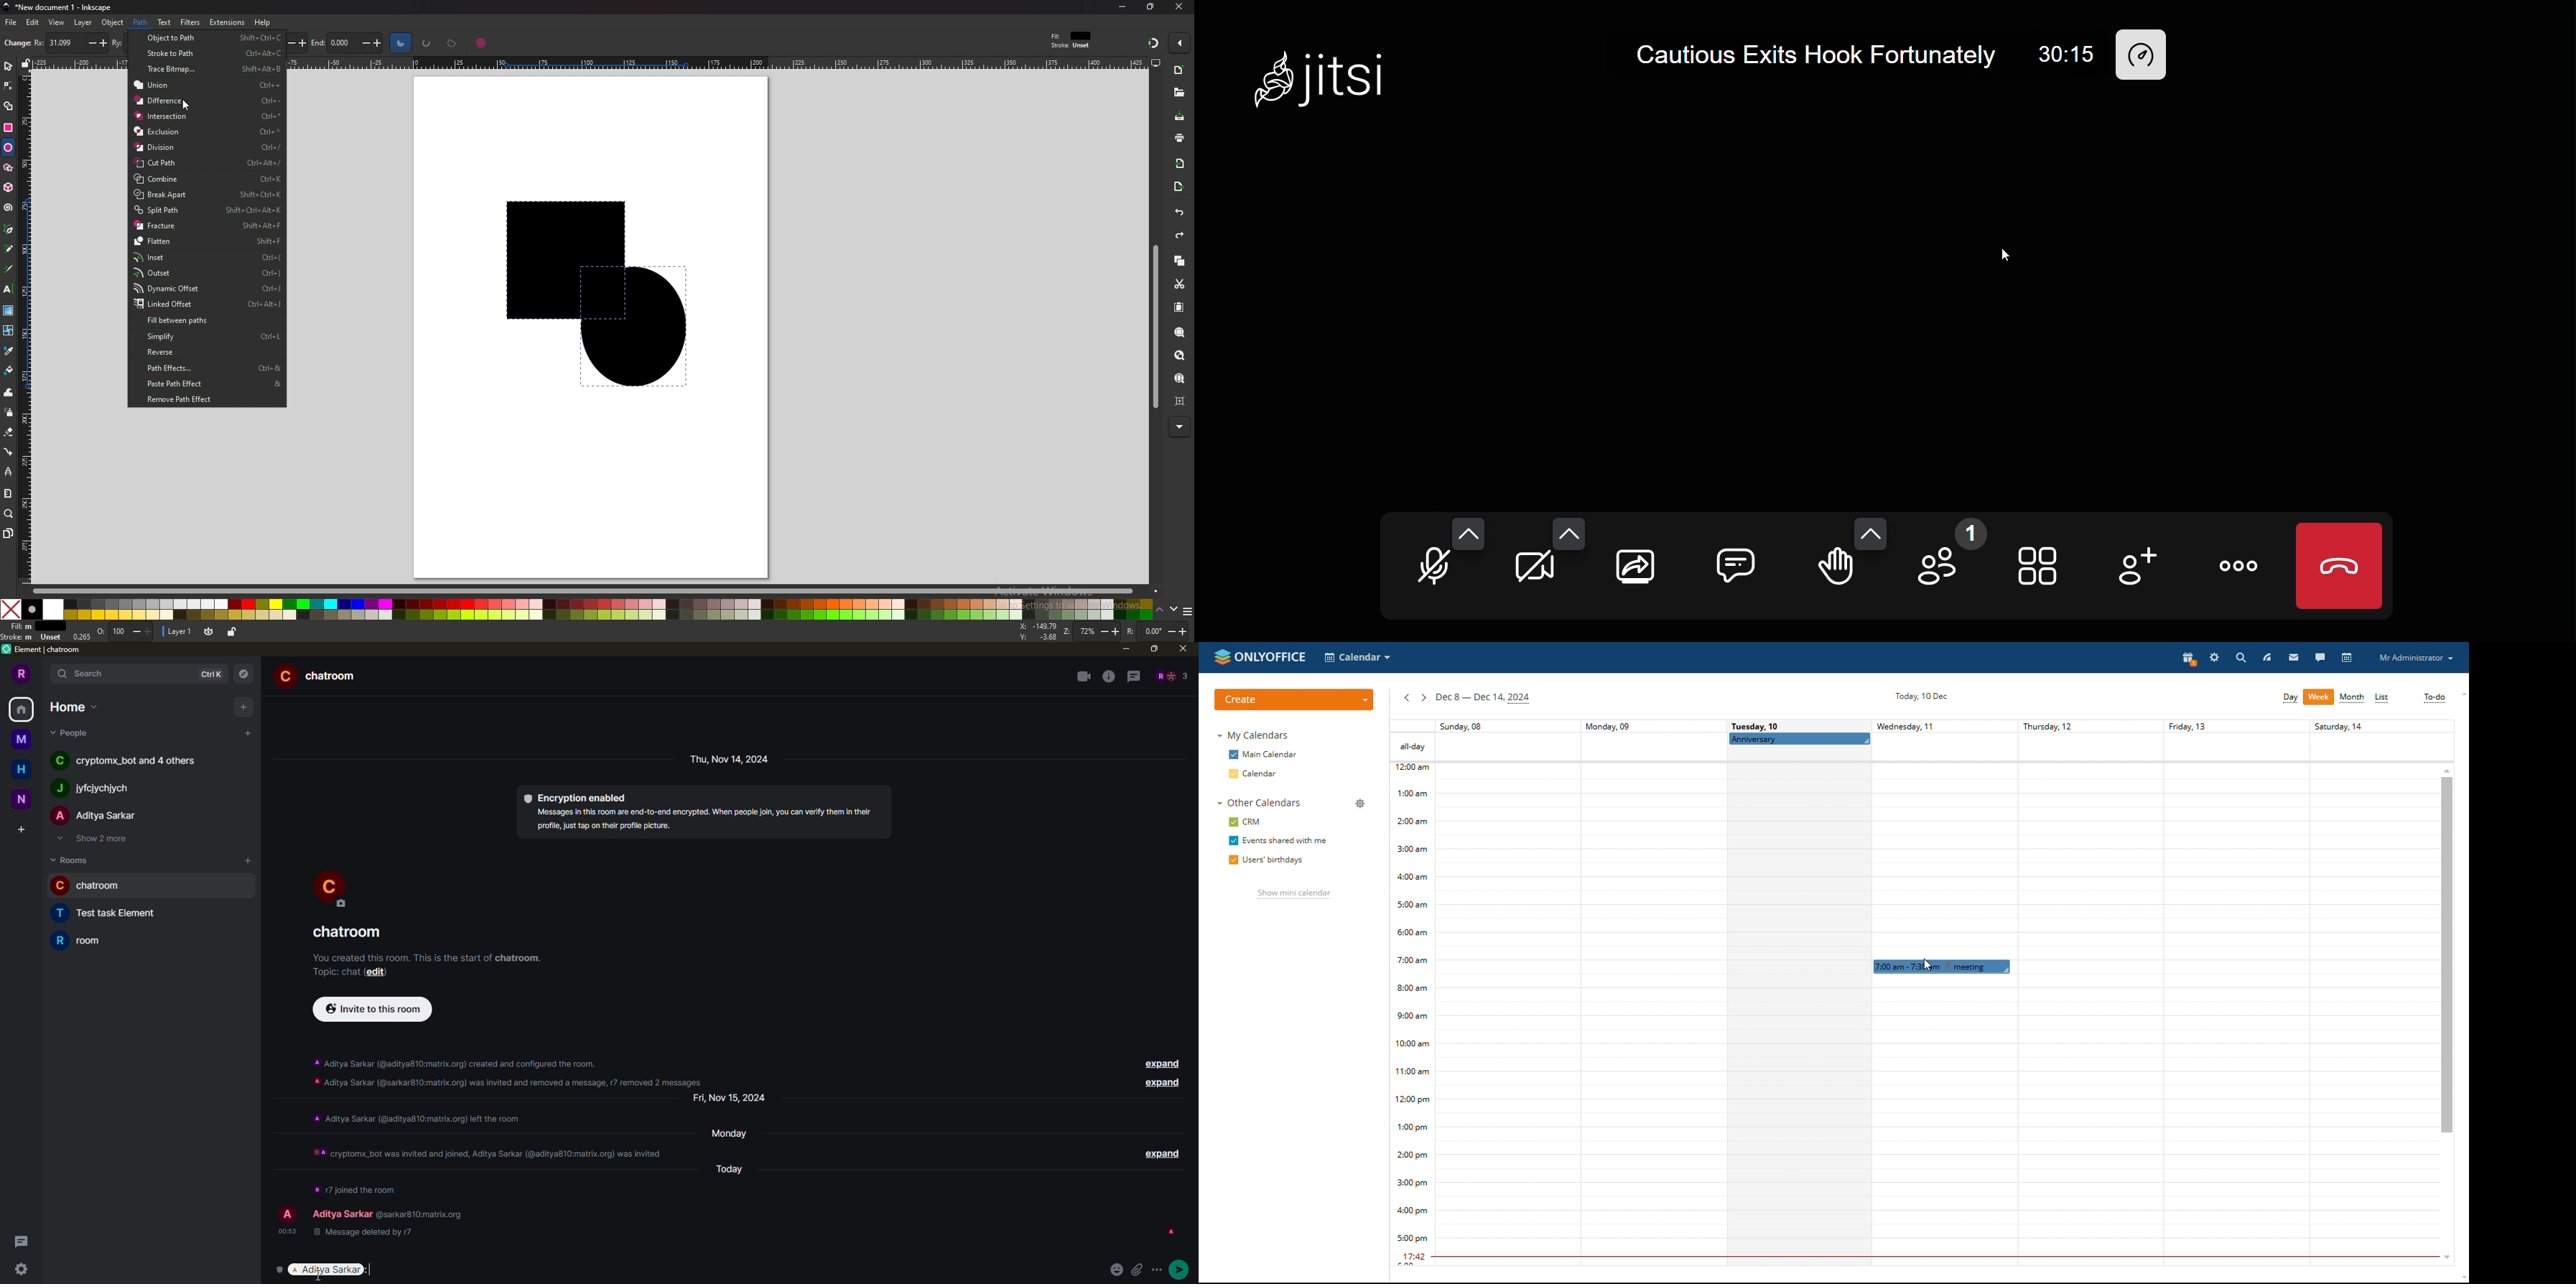 The image size is (2576, 1288). What do you see at coordinates (2319, 697) in the screenshot?
I see `week view` at bounding box center [2319, 697].